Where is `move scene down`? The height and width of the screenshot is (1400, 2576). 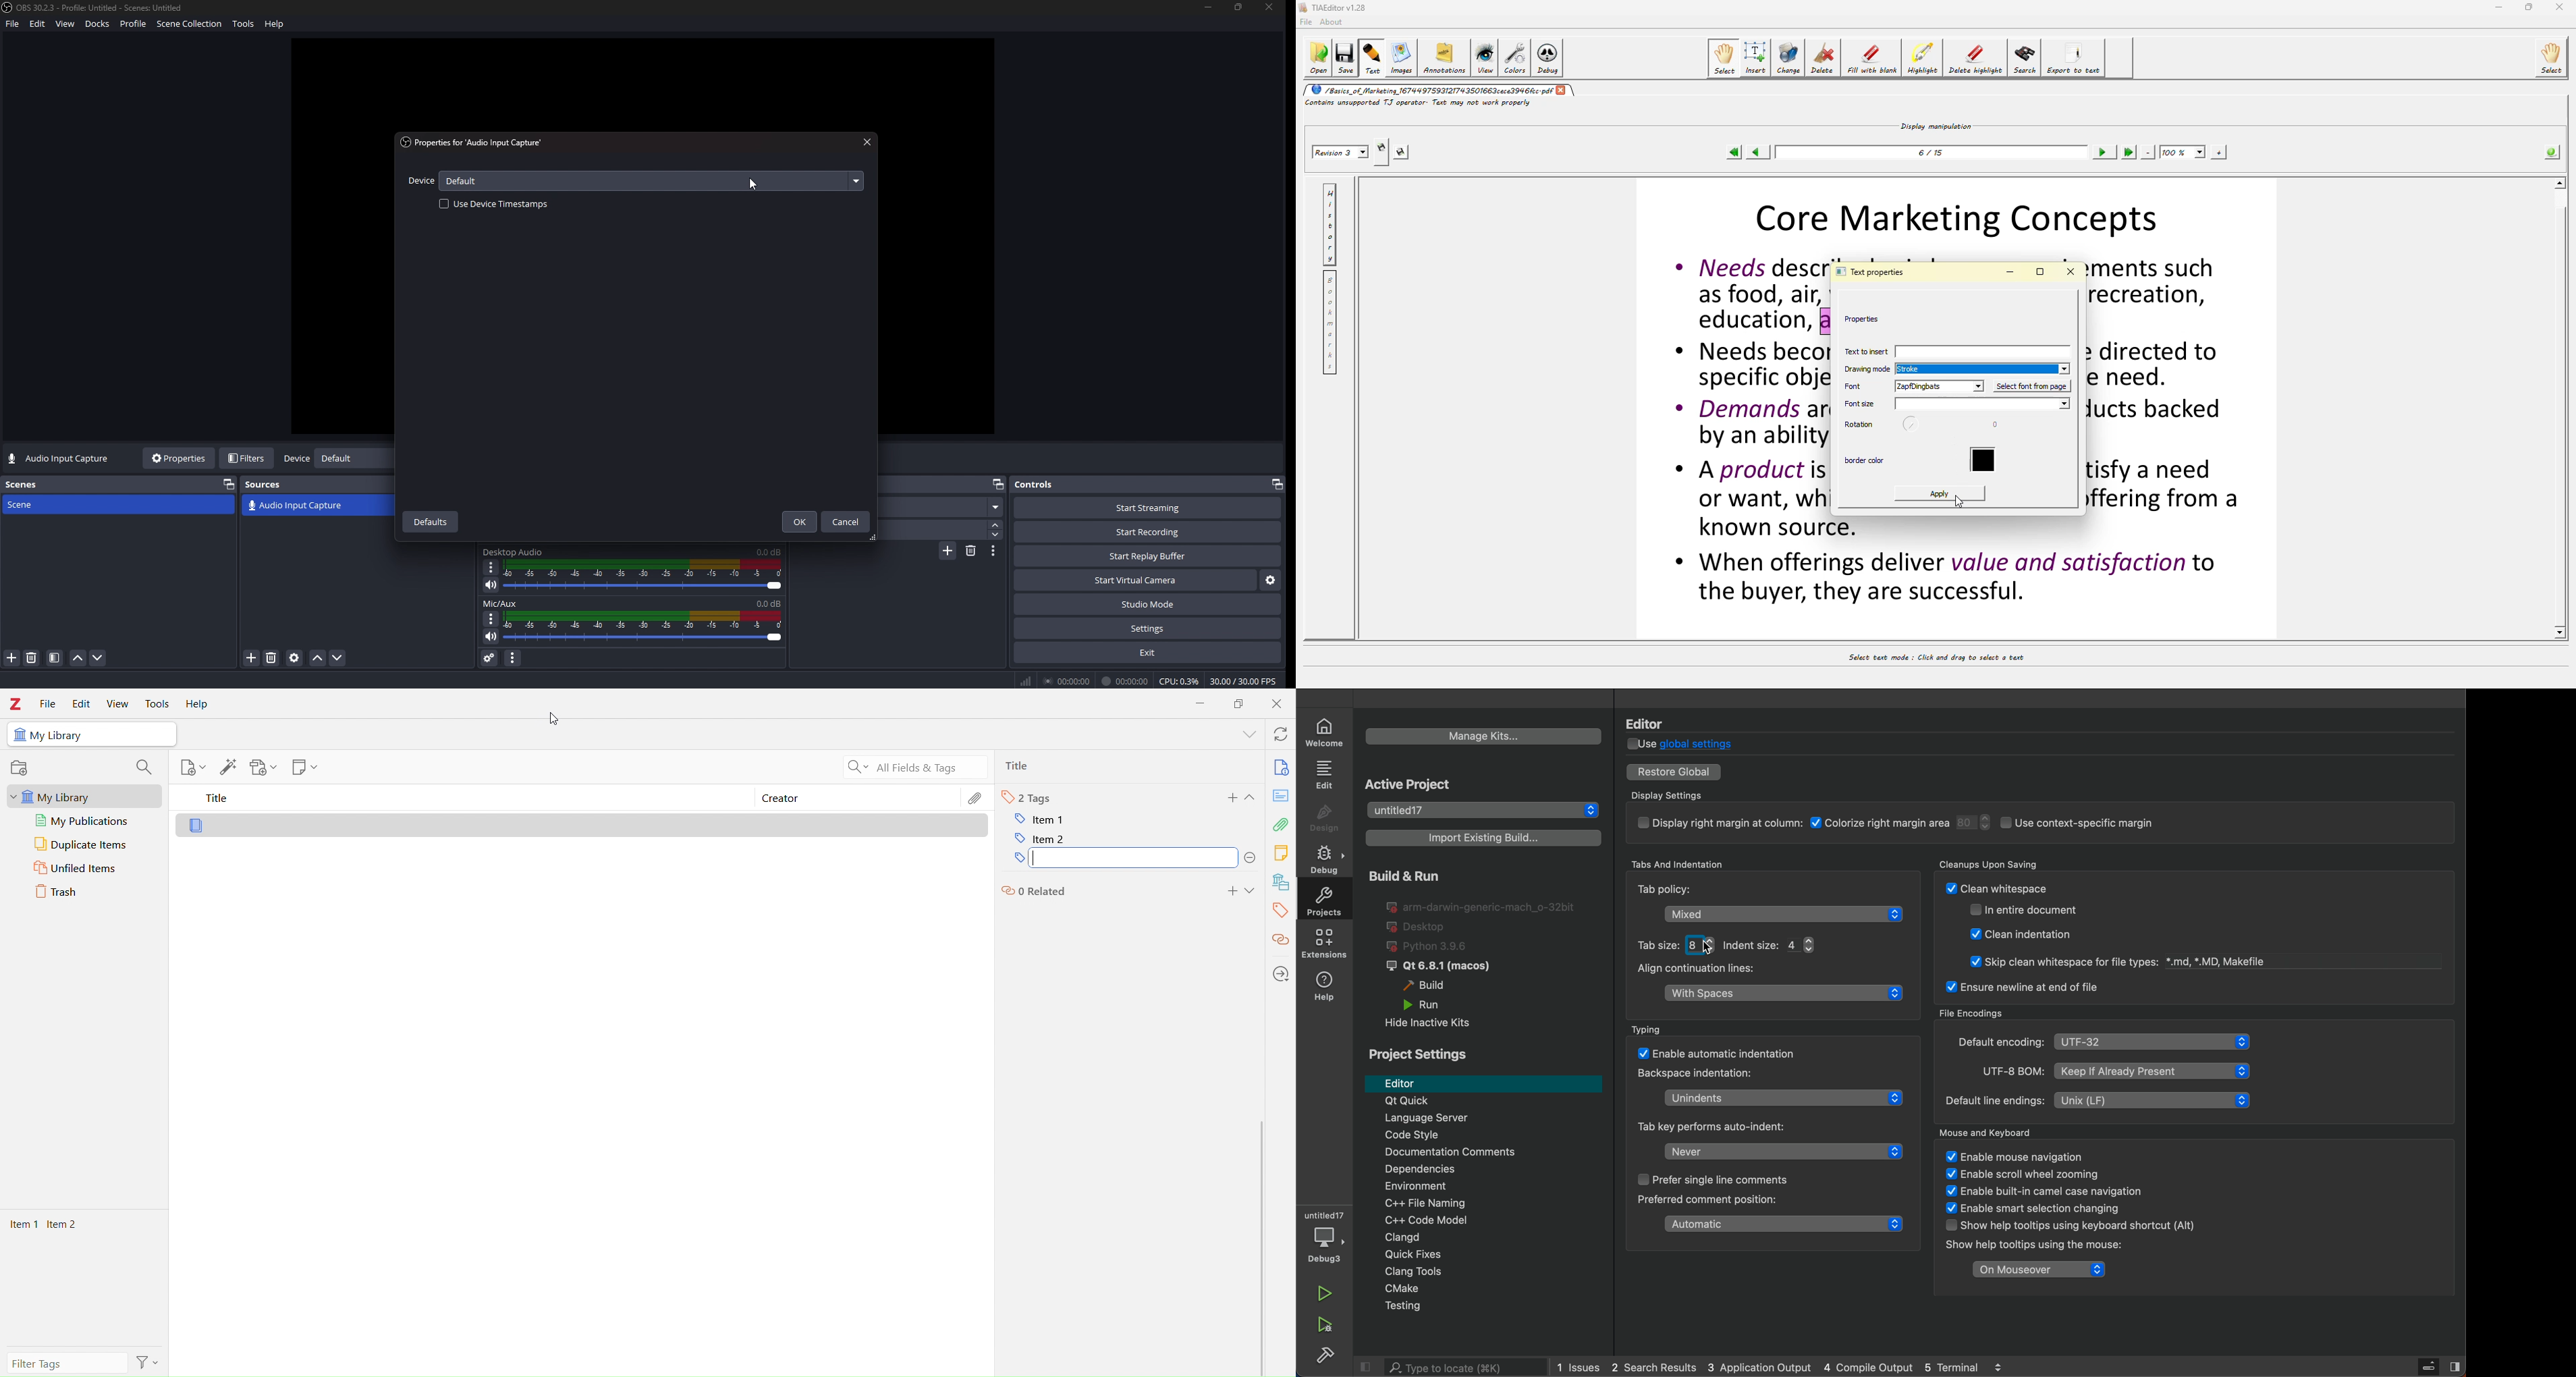
move scene down is located at coordinates (99, 658).